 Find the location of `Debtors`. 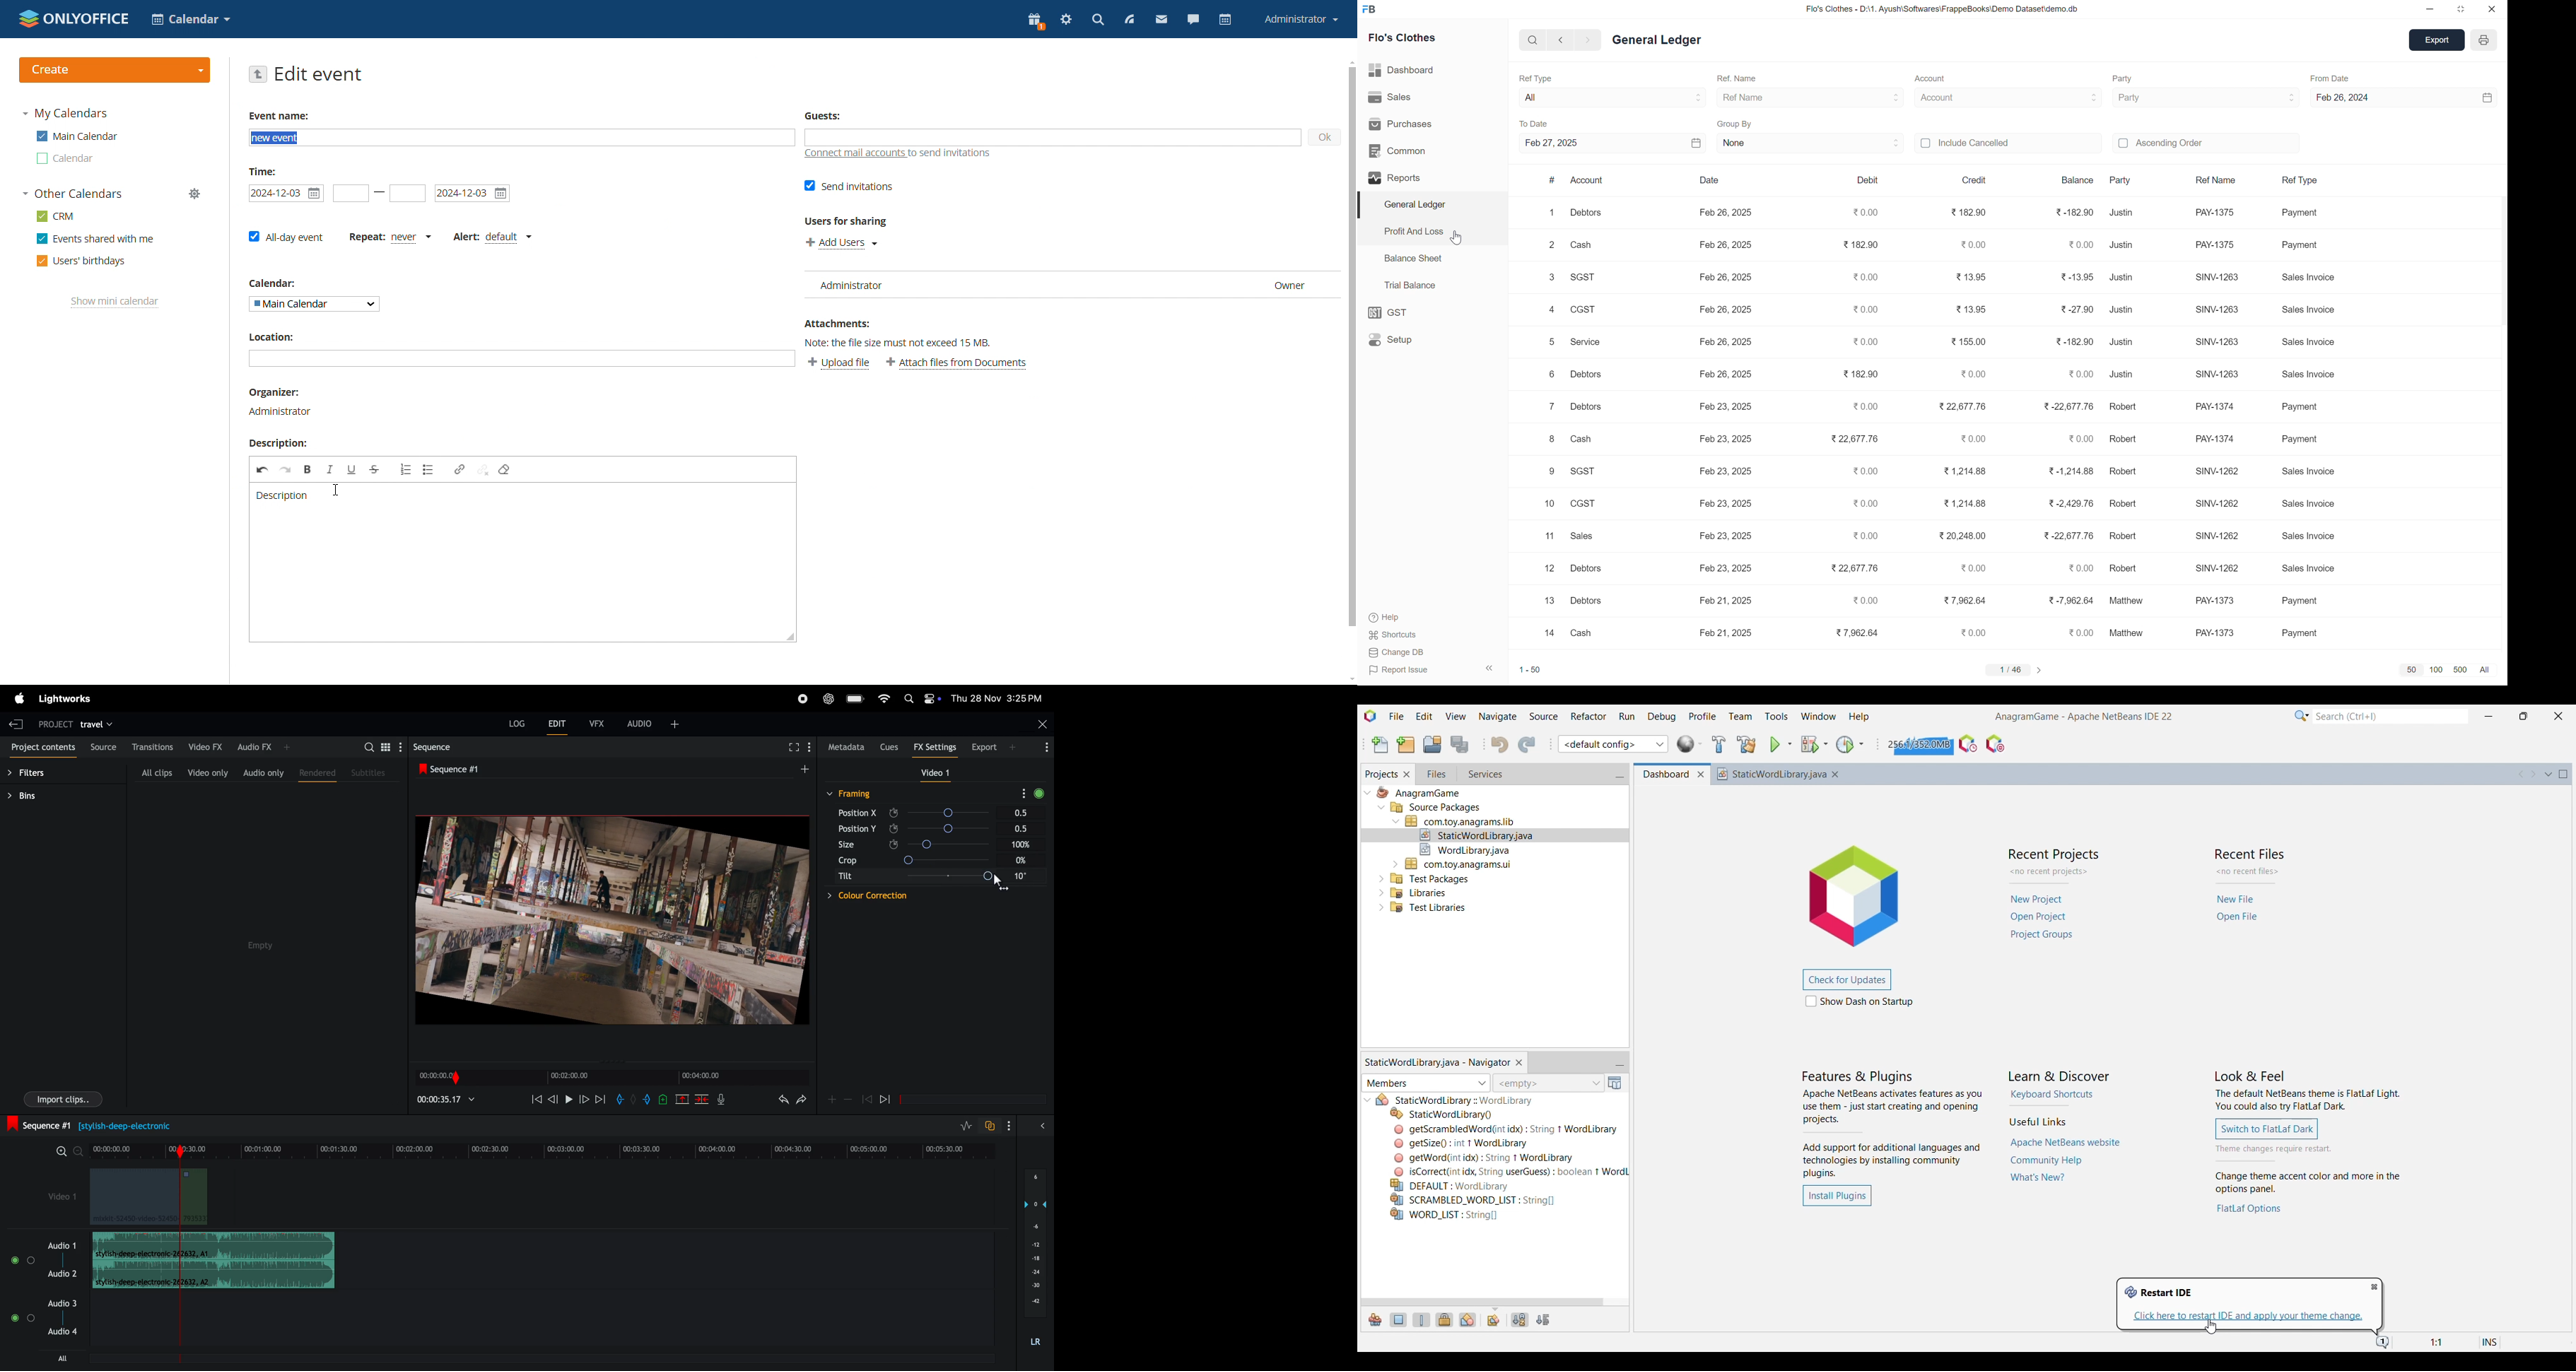

Debtors is located at coordinates (1590, 217).